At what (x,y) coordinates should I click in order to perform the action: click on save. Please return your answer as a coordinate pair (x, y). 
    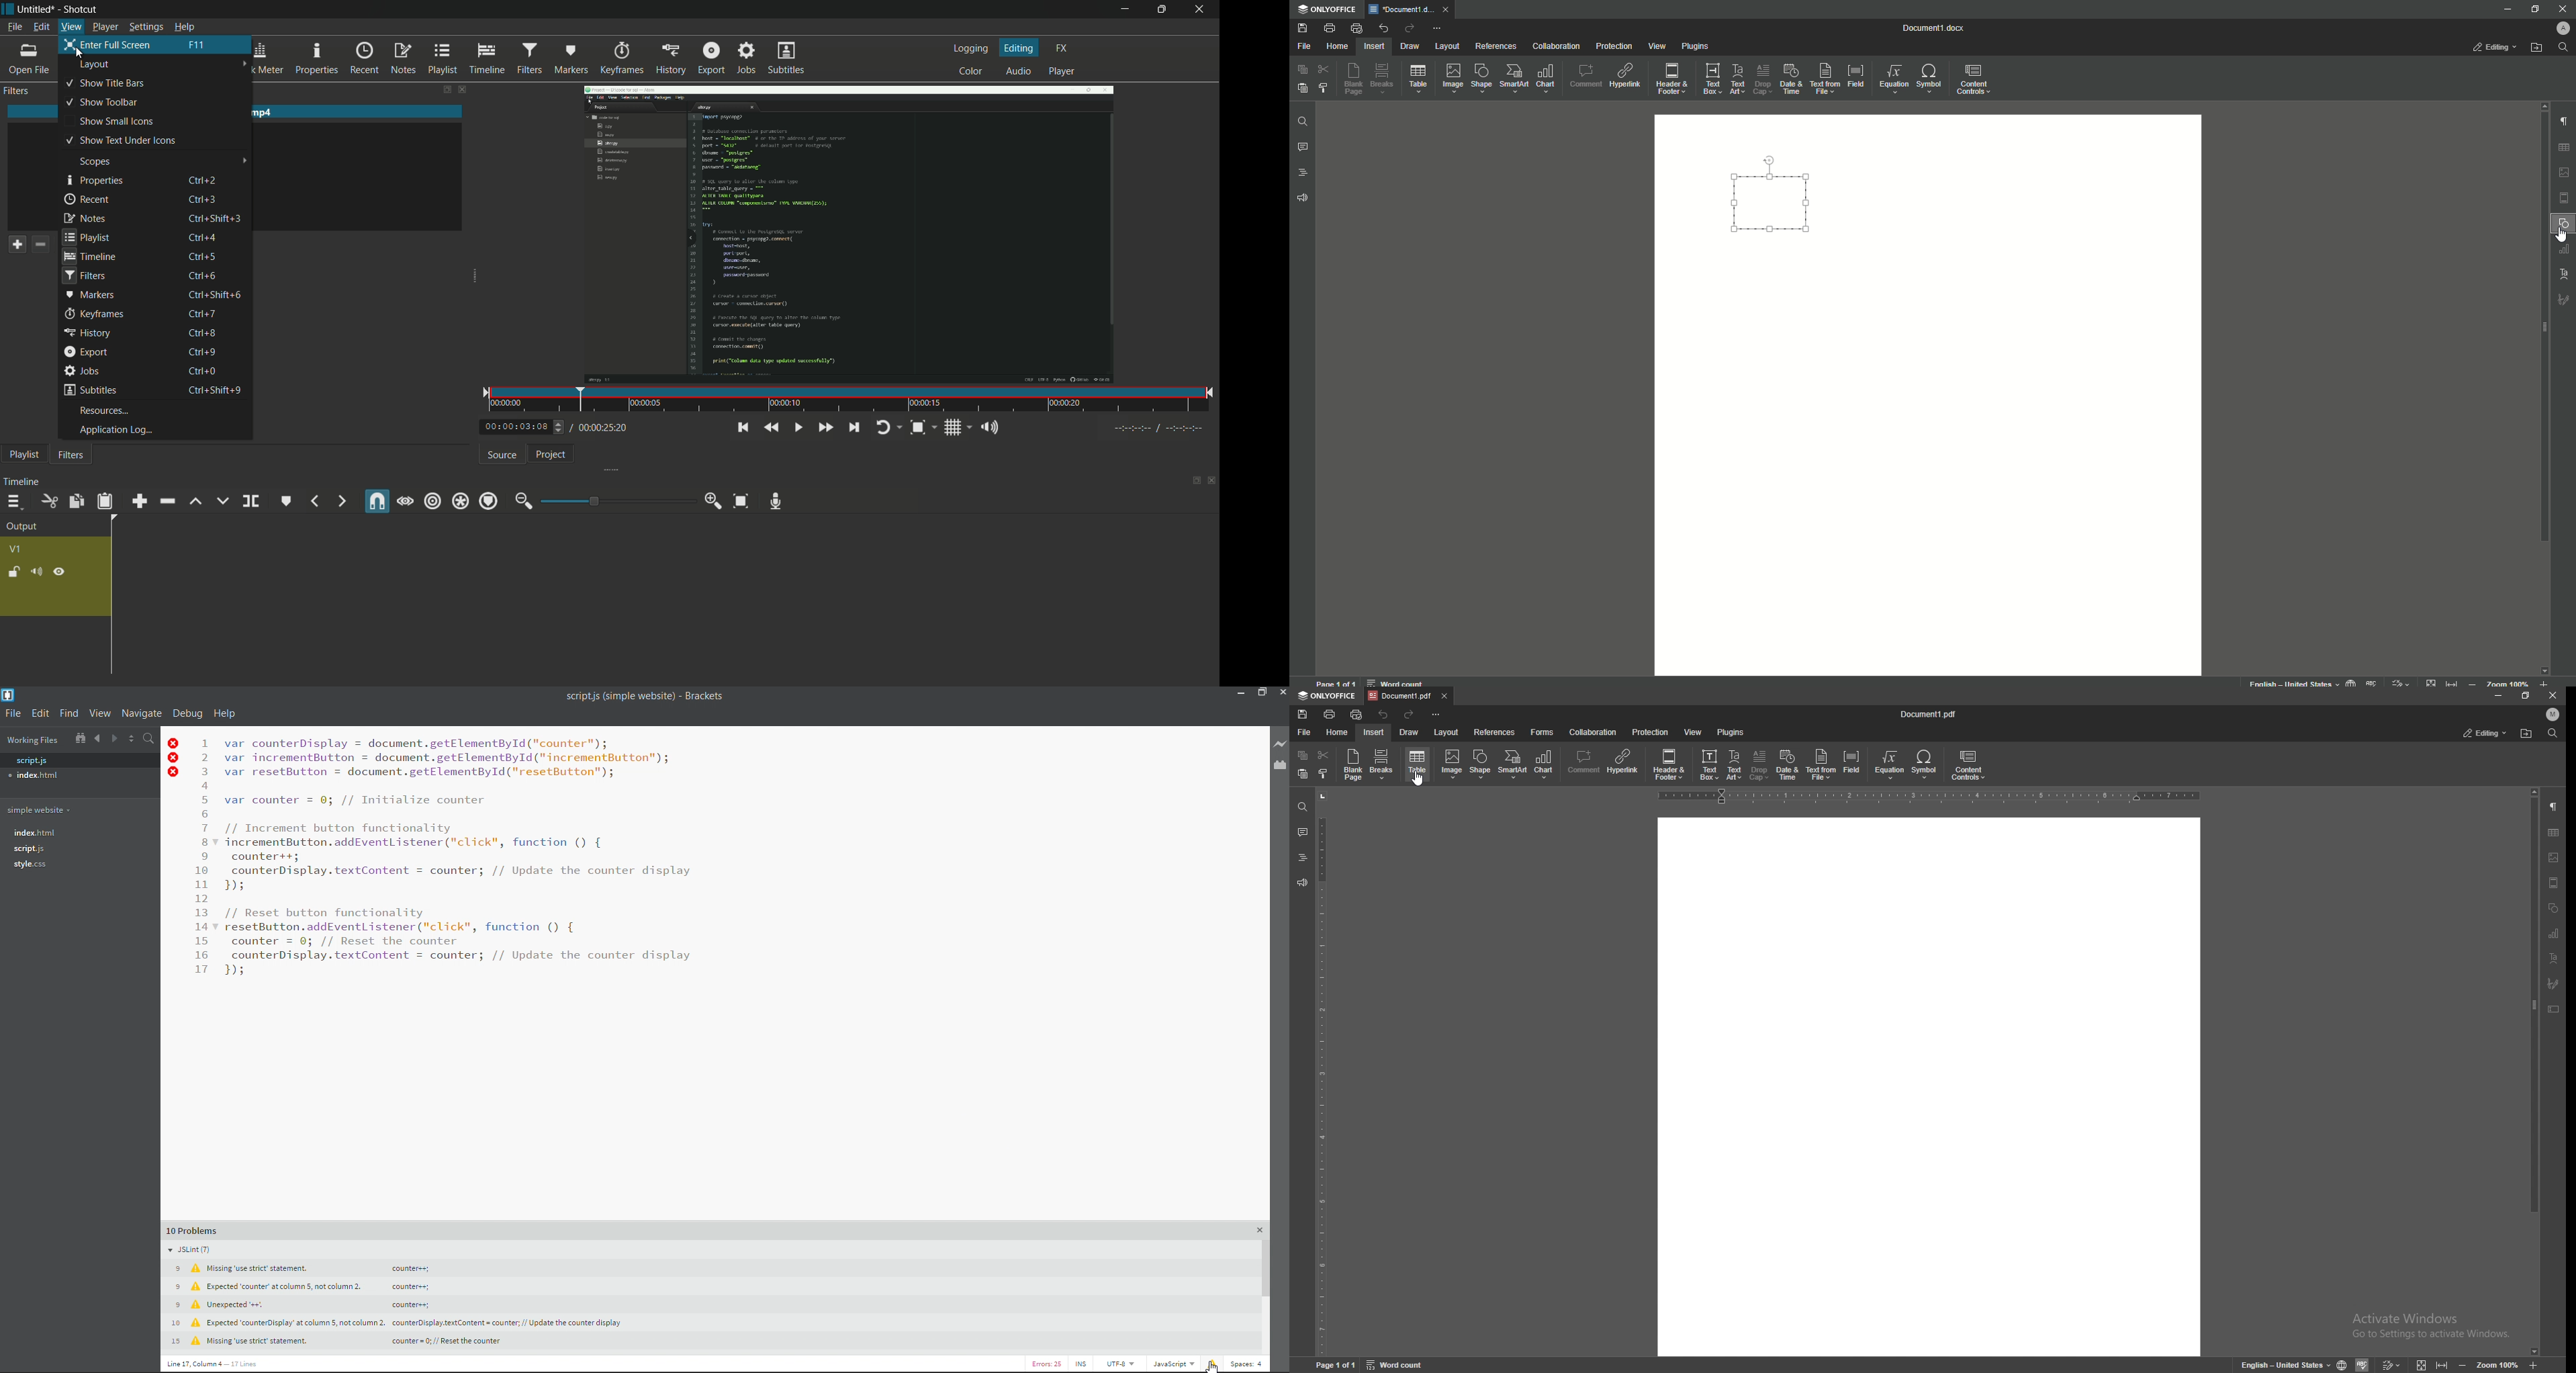
    Looking at the image, I should click on (1304, 714).